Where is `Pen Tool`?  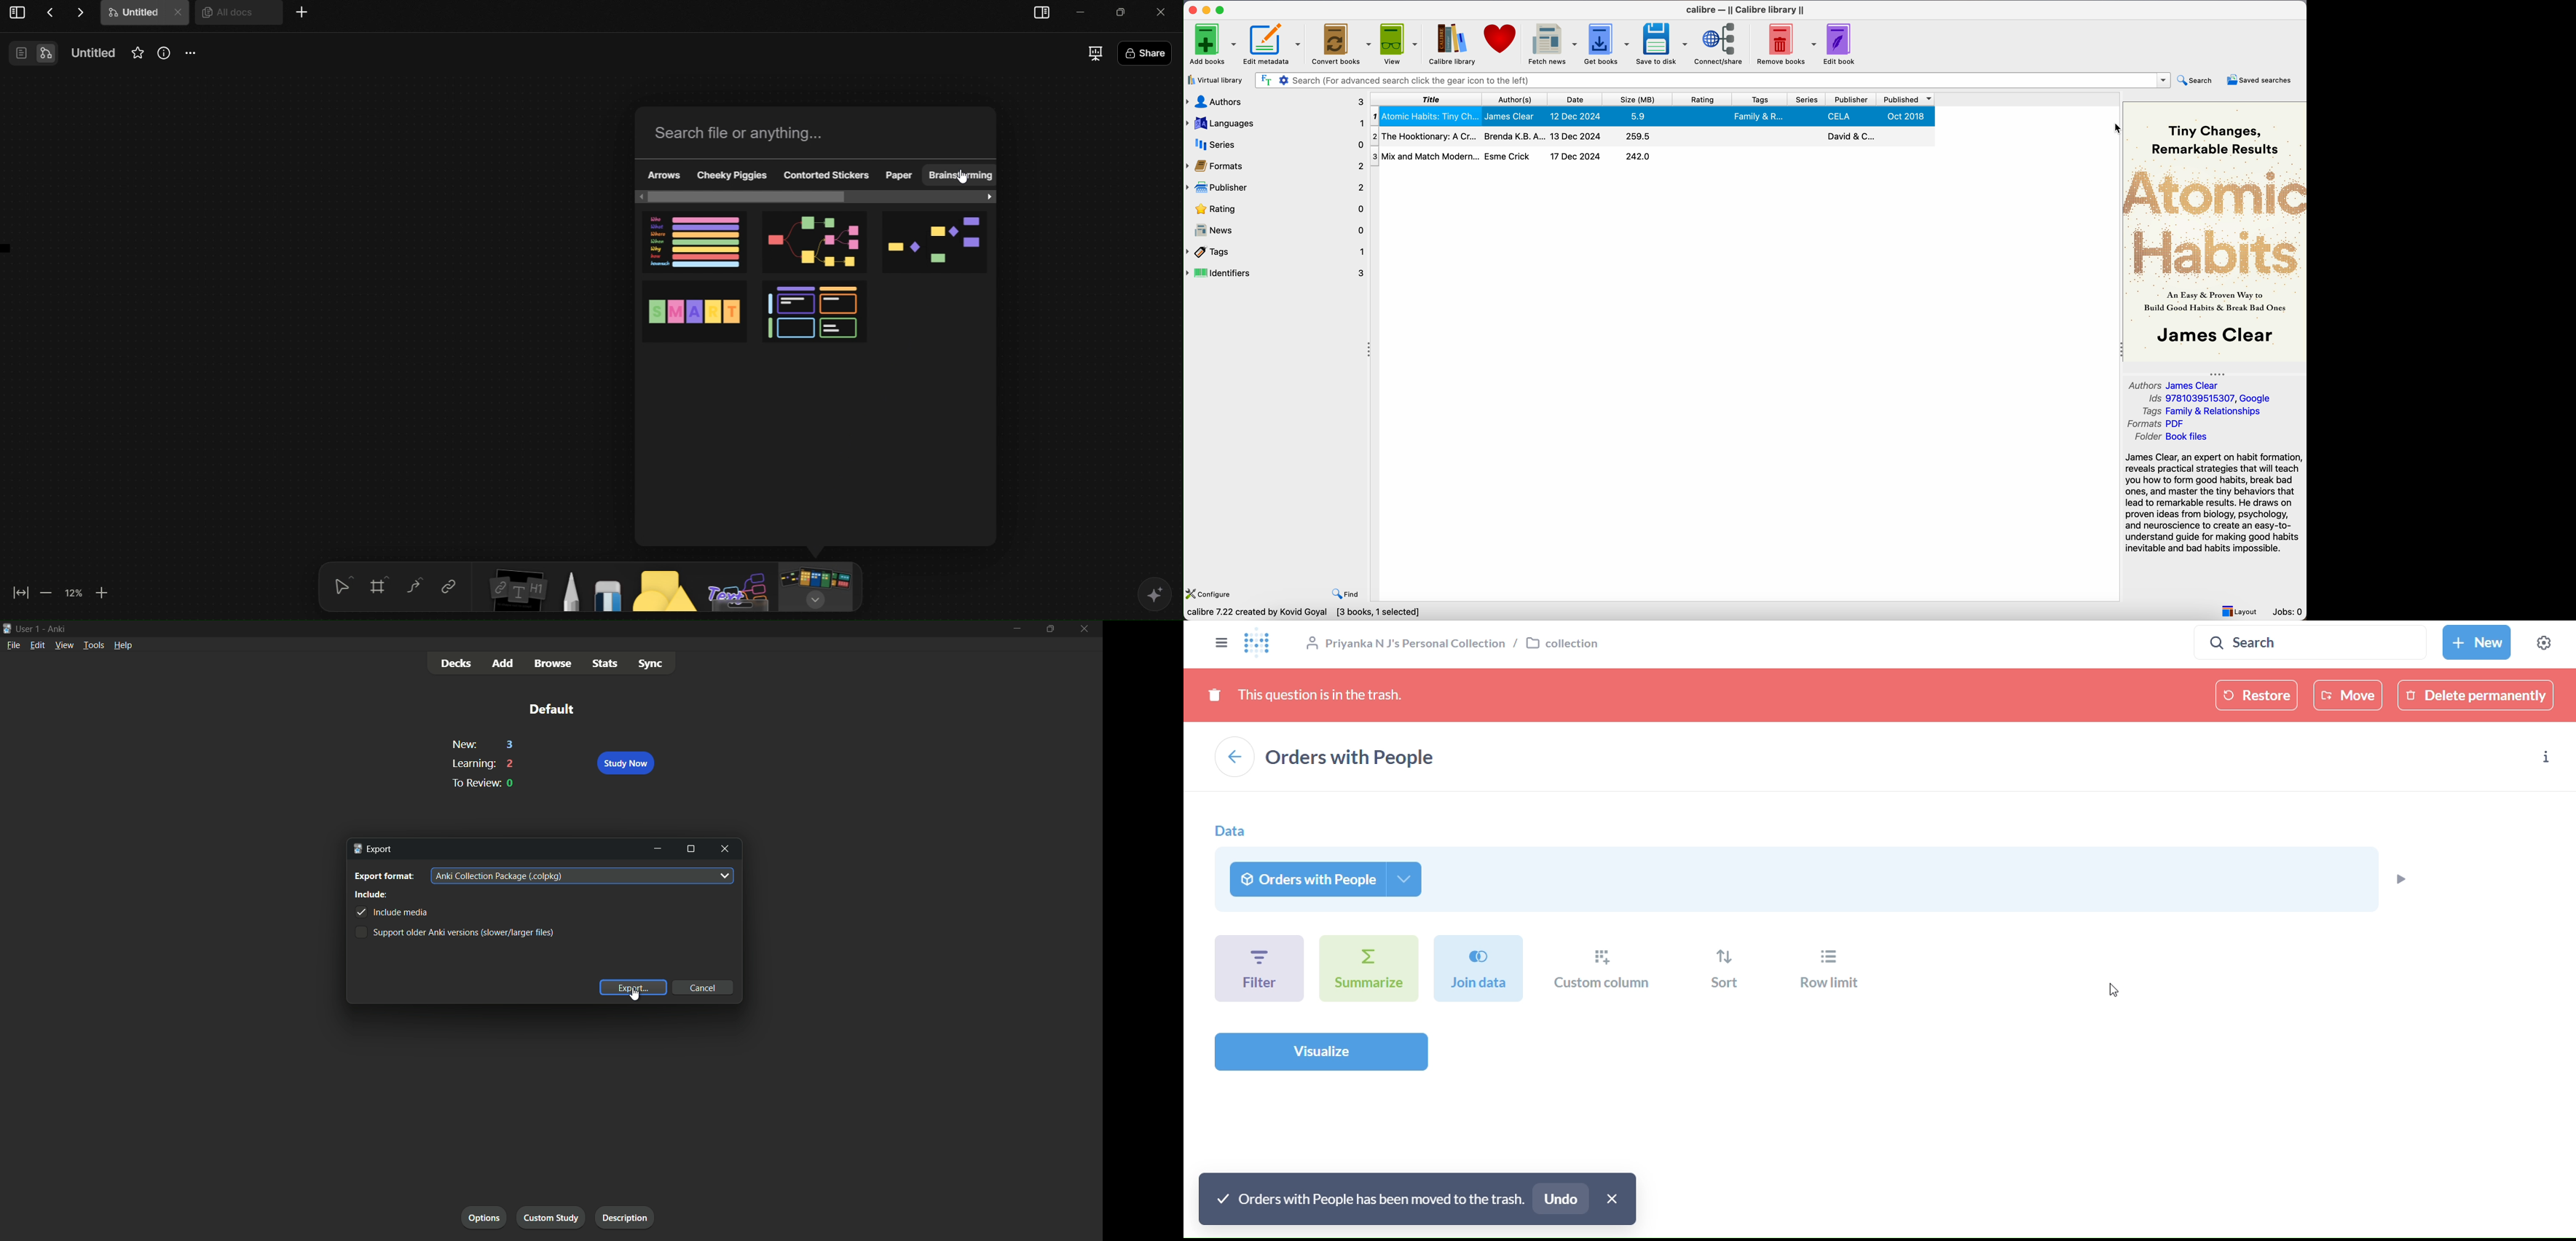
Pen Tool is located at coordinates (571, 590).